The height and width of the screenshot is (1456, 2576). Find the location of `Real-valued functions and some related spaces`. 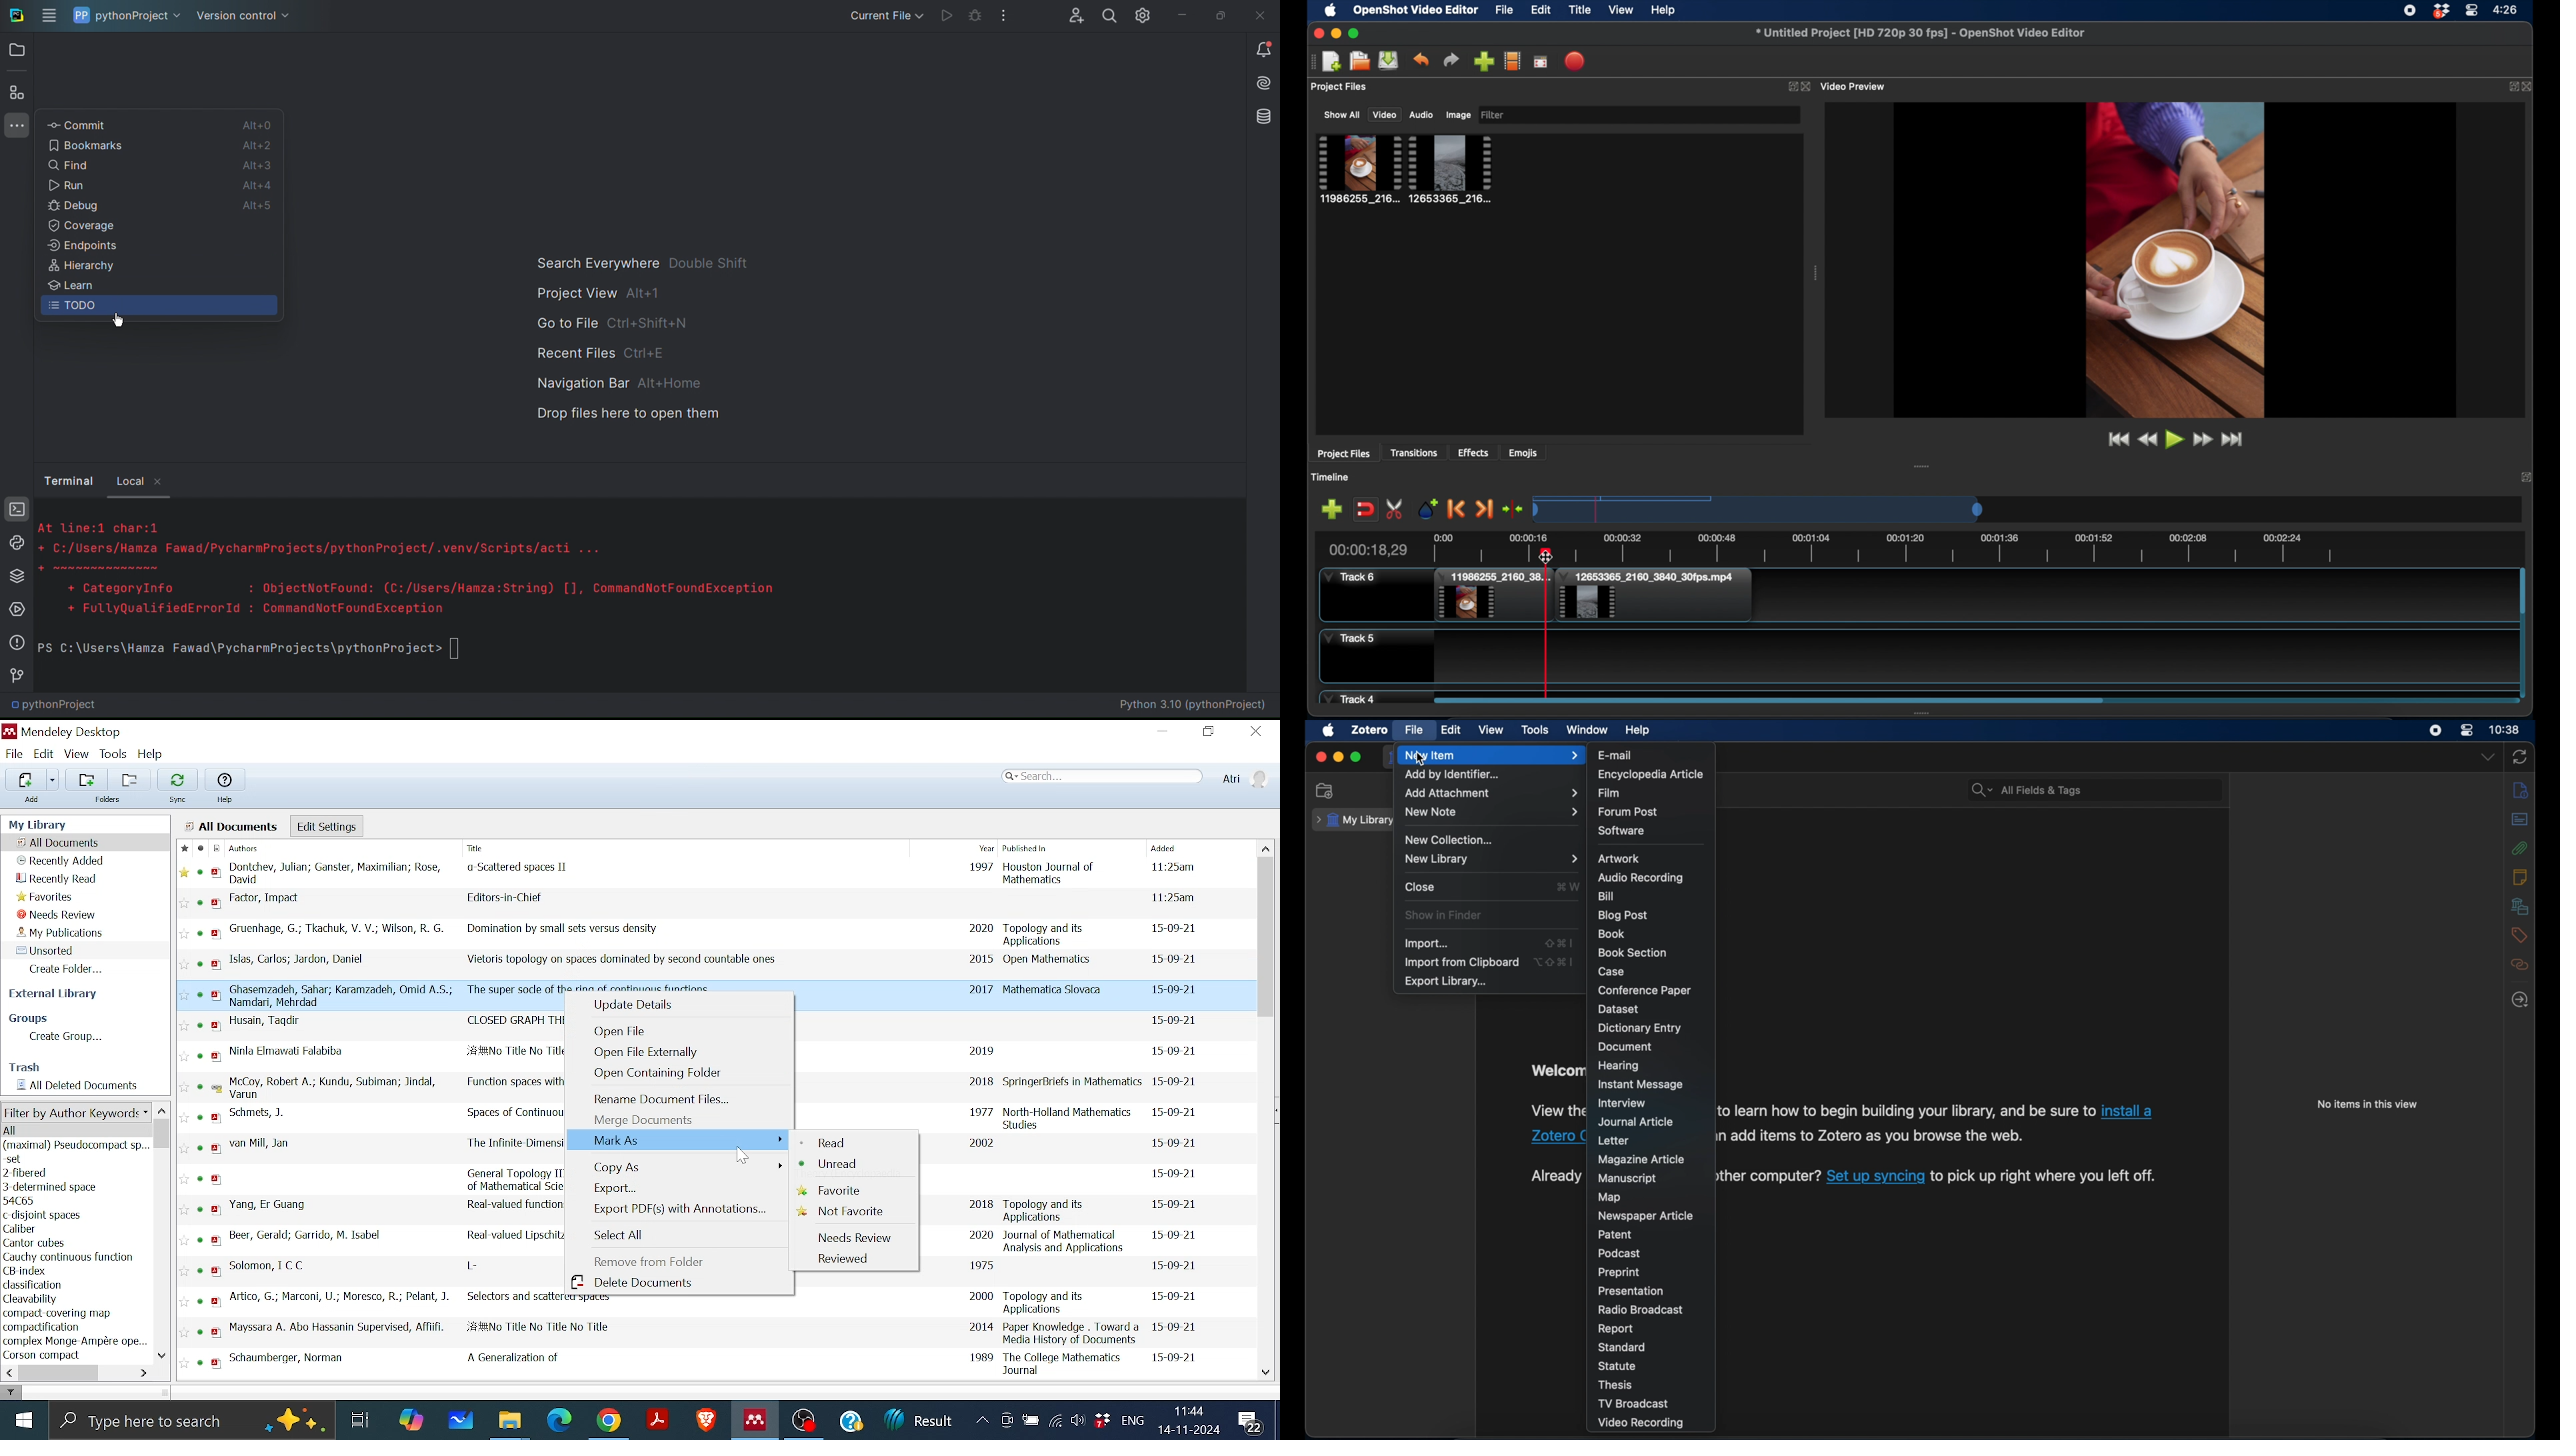

Real-valued functions and some related spaces is located at coordinates (371, 1211).